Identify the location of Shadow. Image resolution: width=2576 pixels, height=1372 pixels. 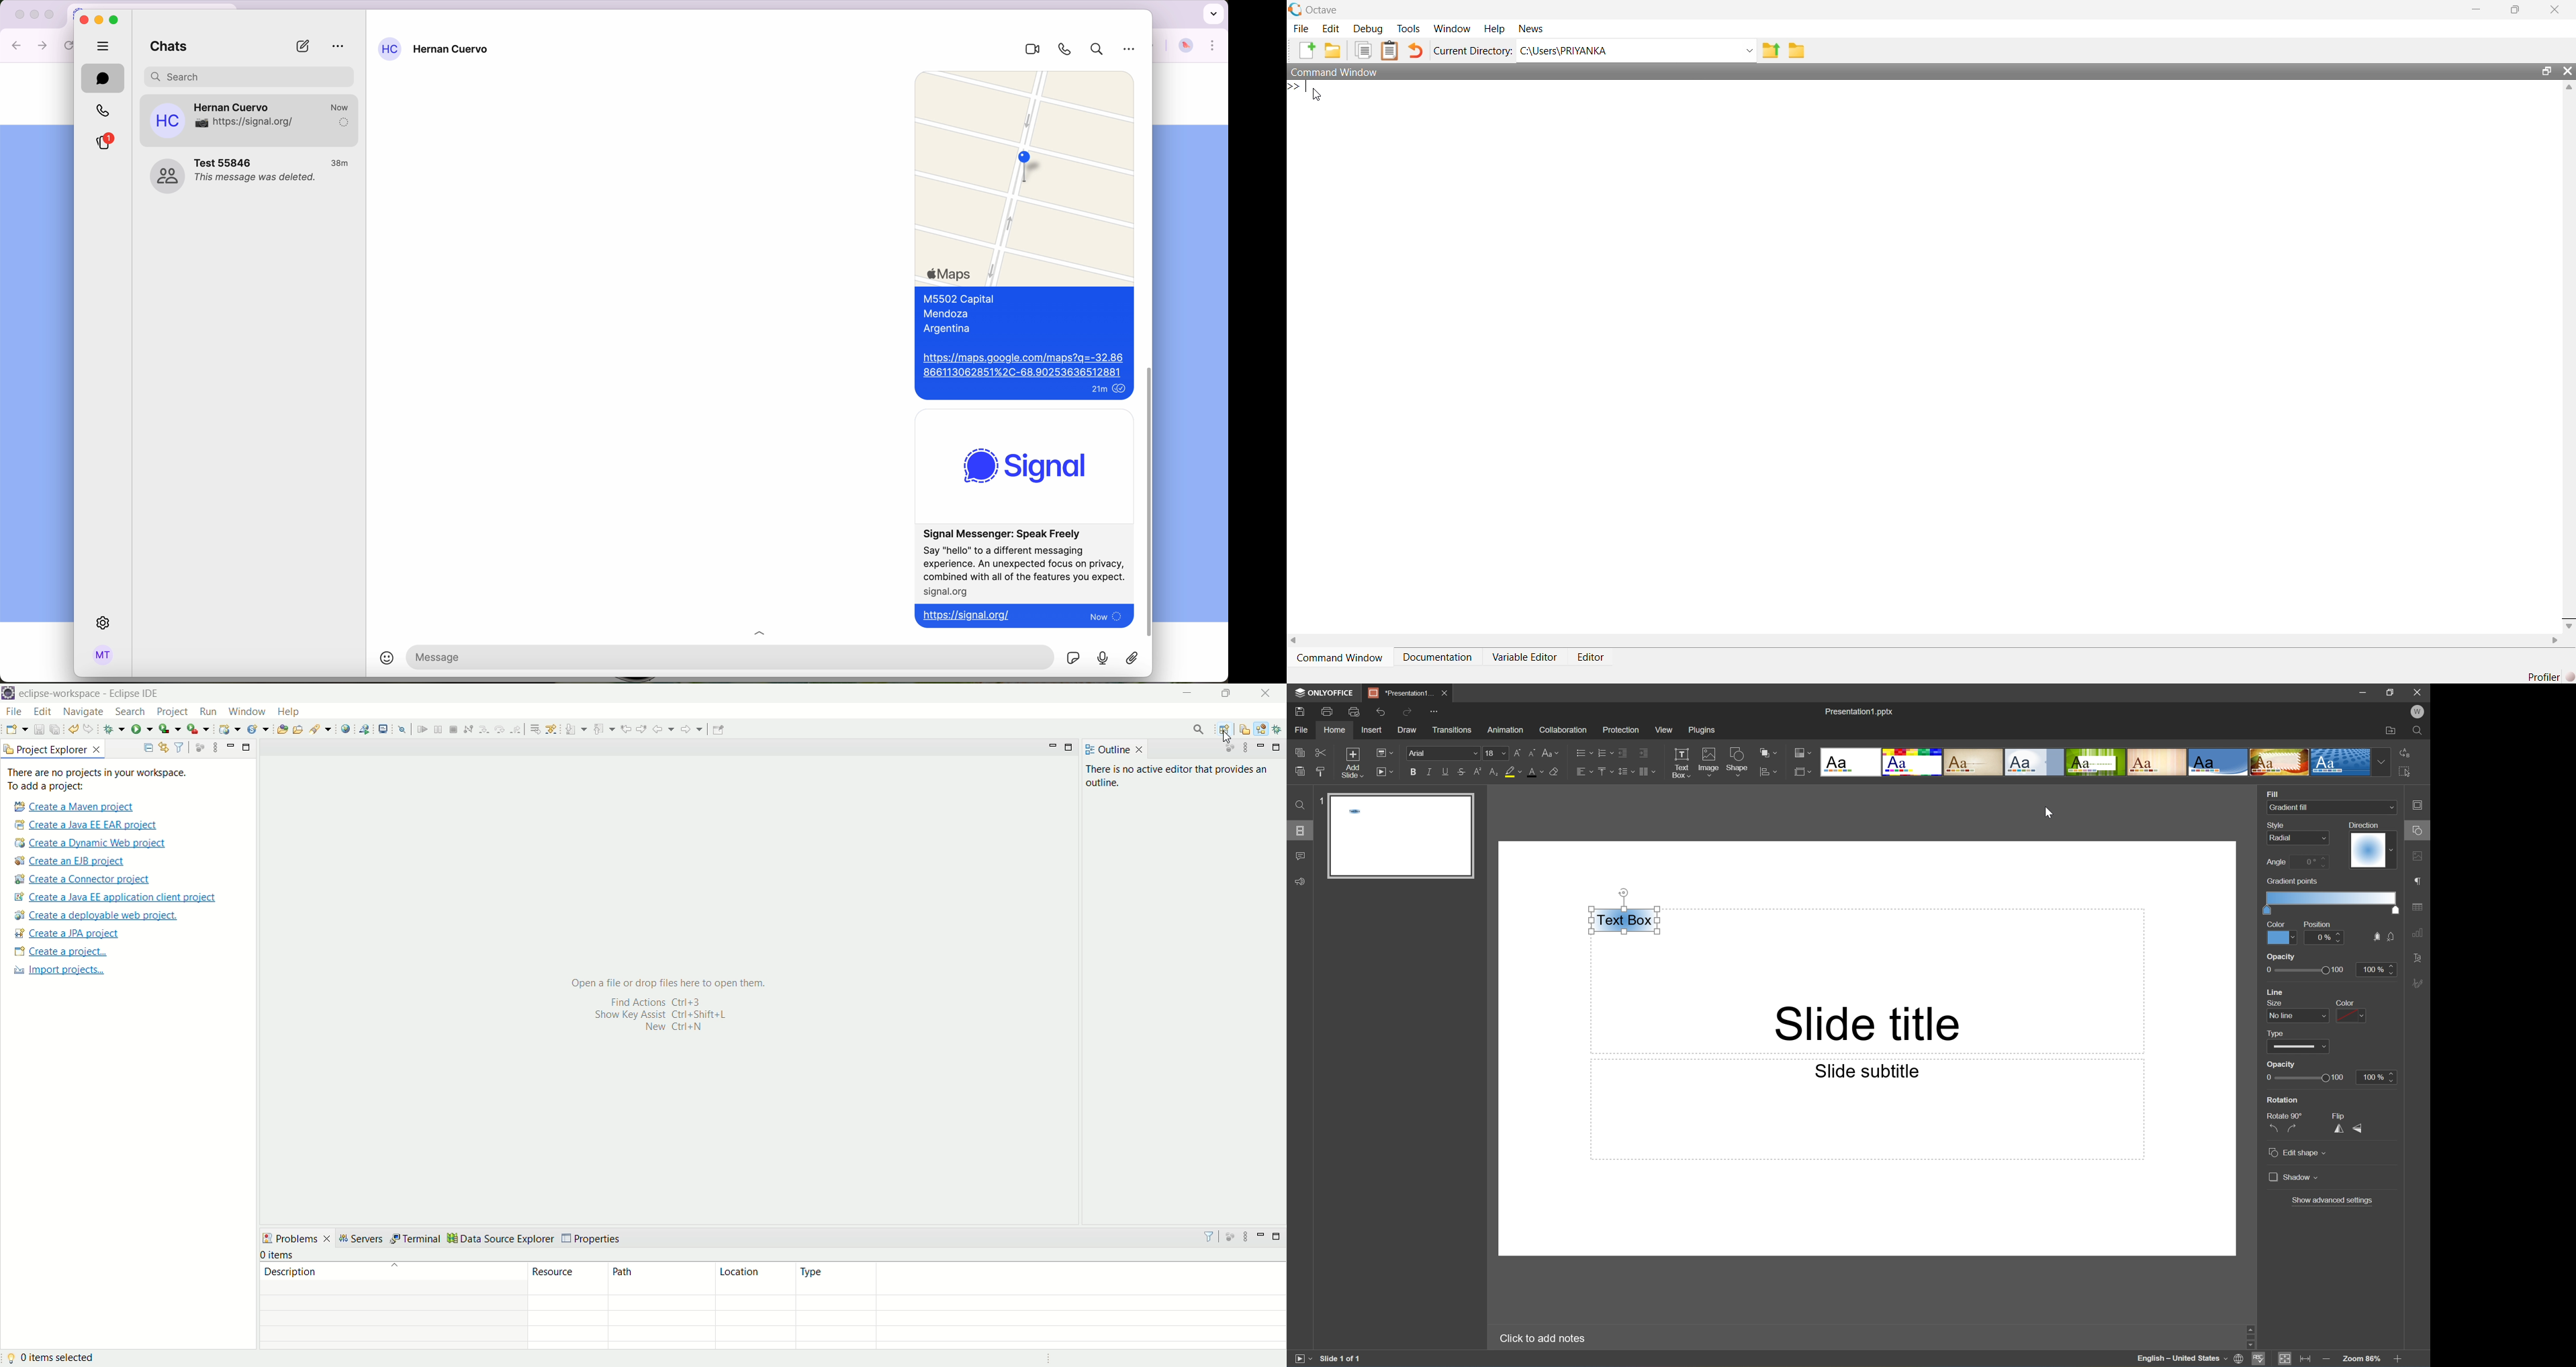
(2293, 1177).